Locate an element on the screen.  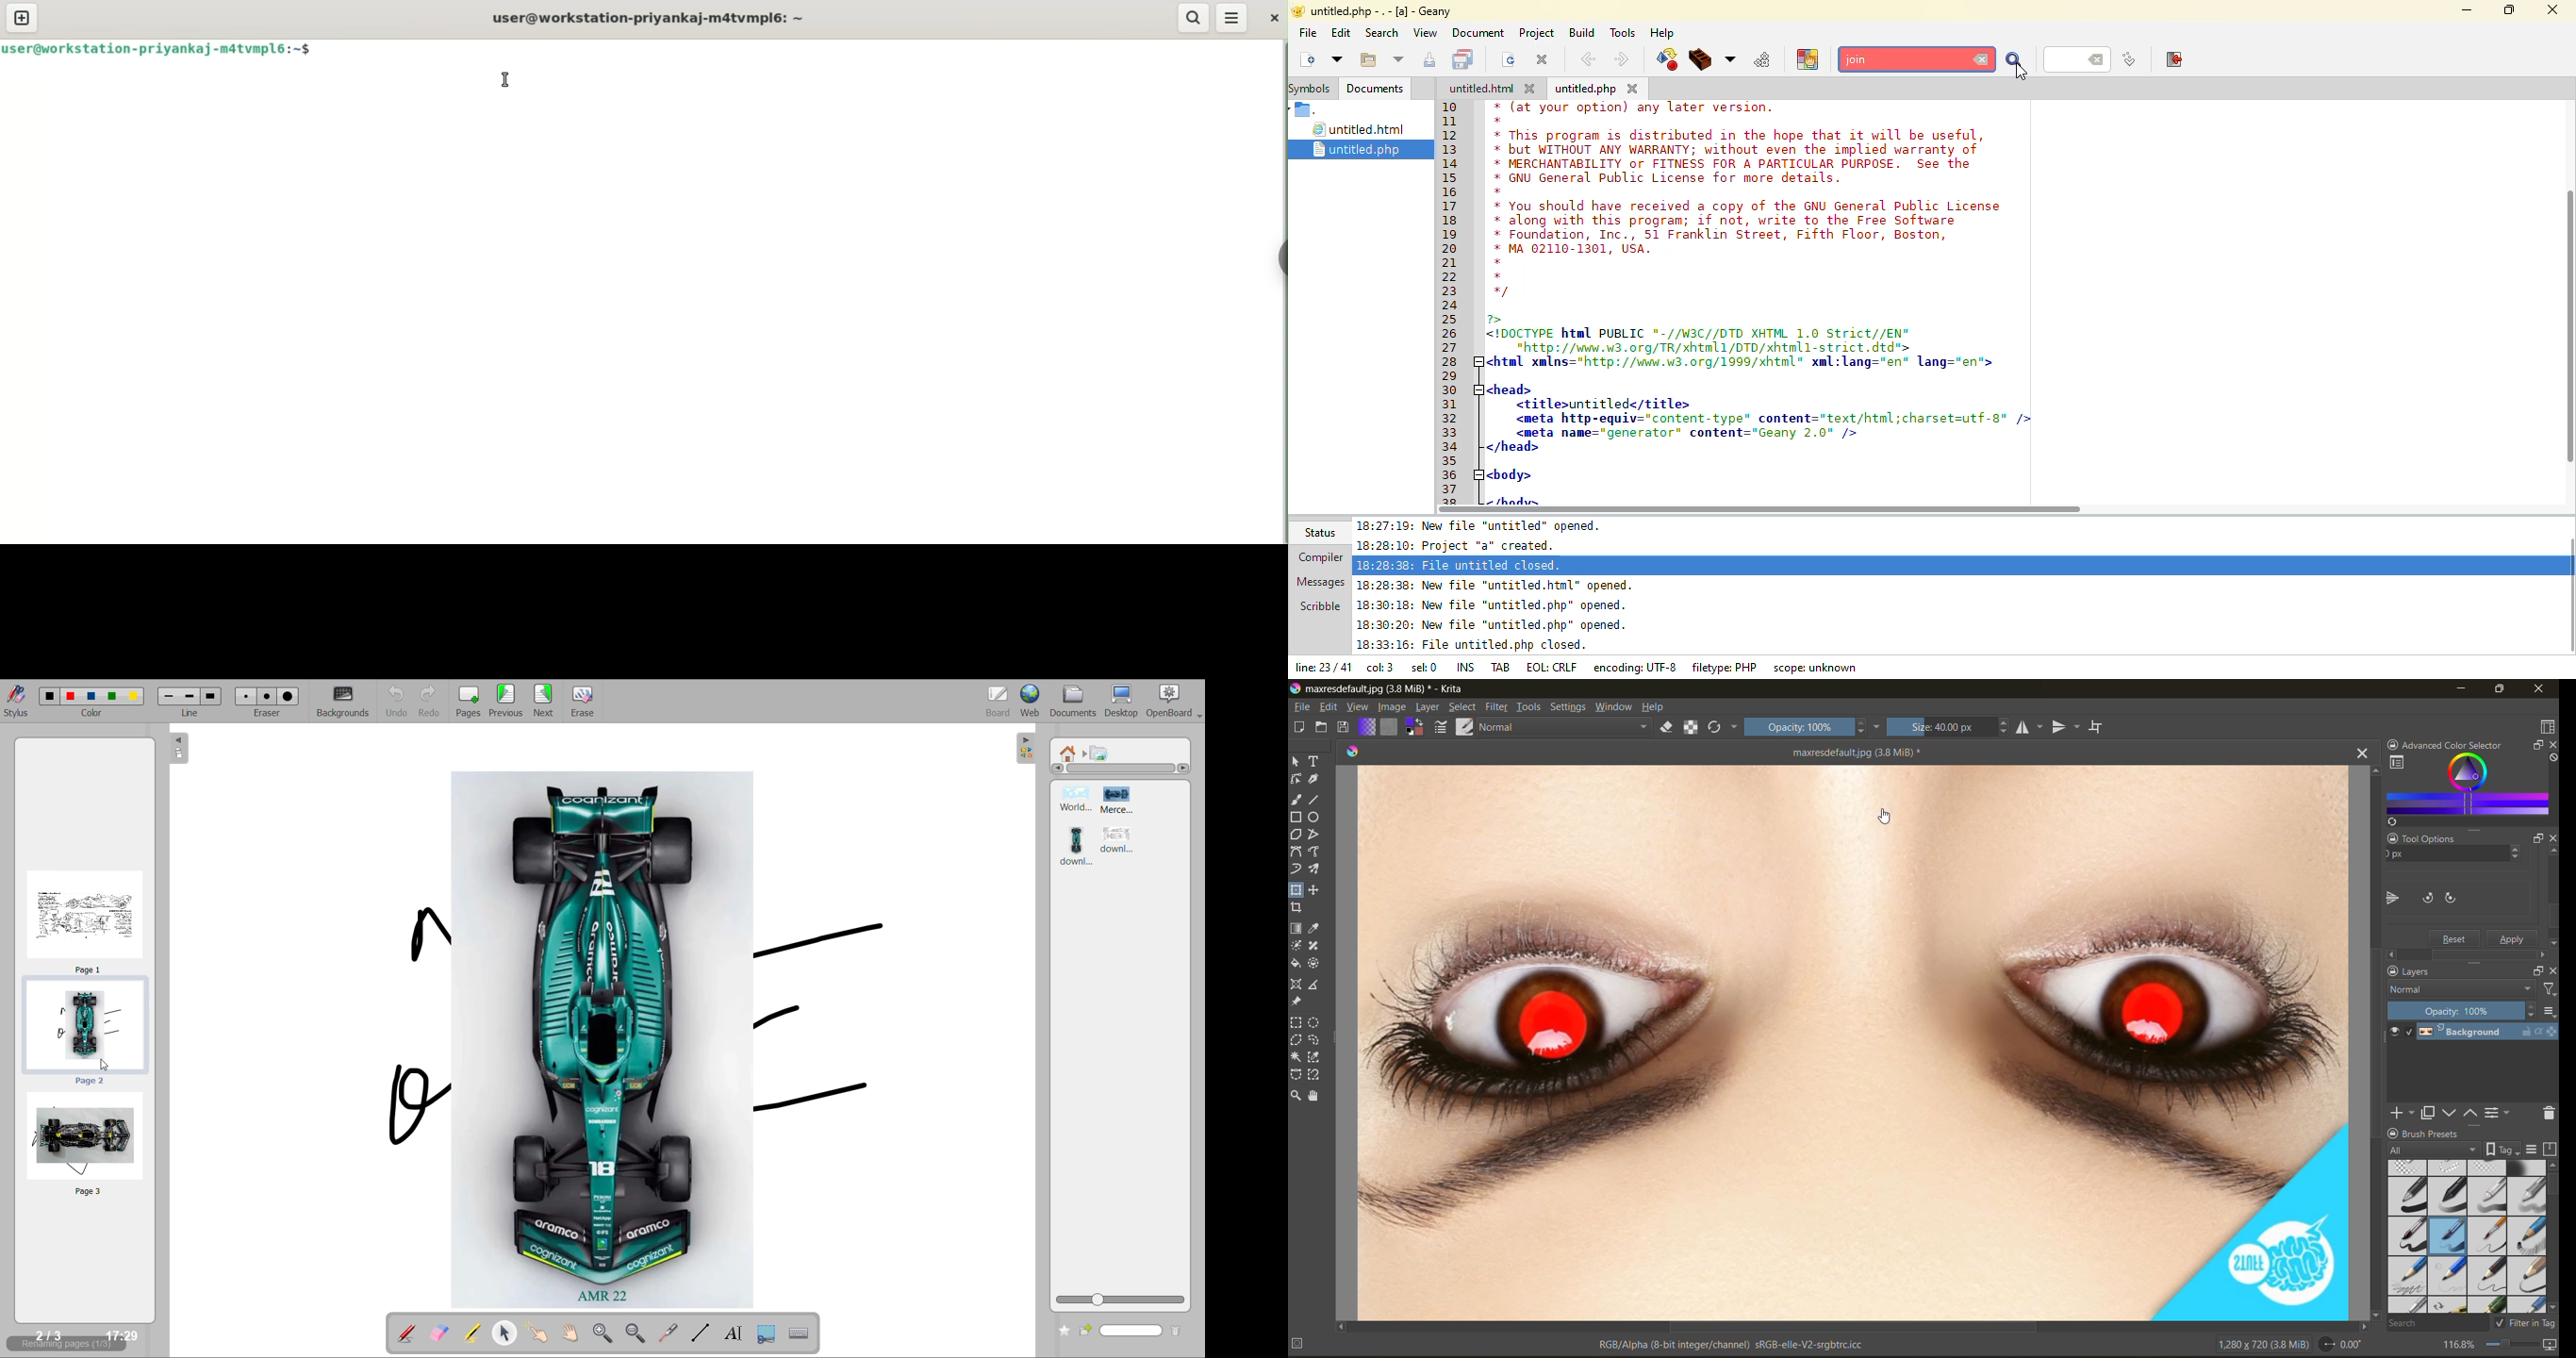
untitled.php is located at coordinates (1368, 149).